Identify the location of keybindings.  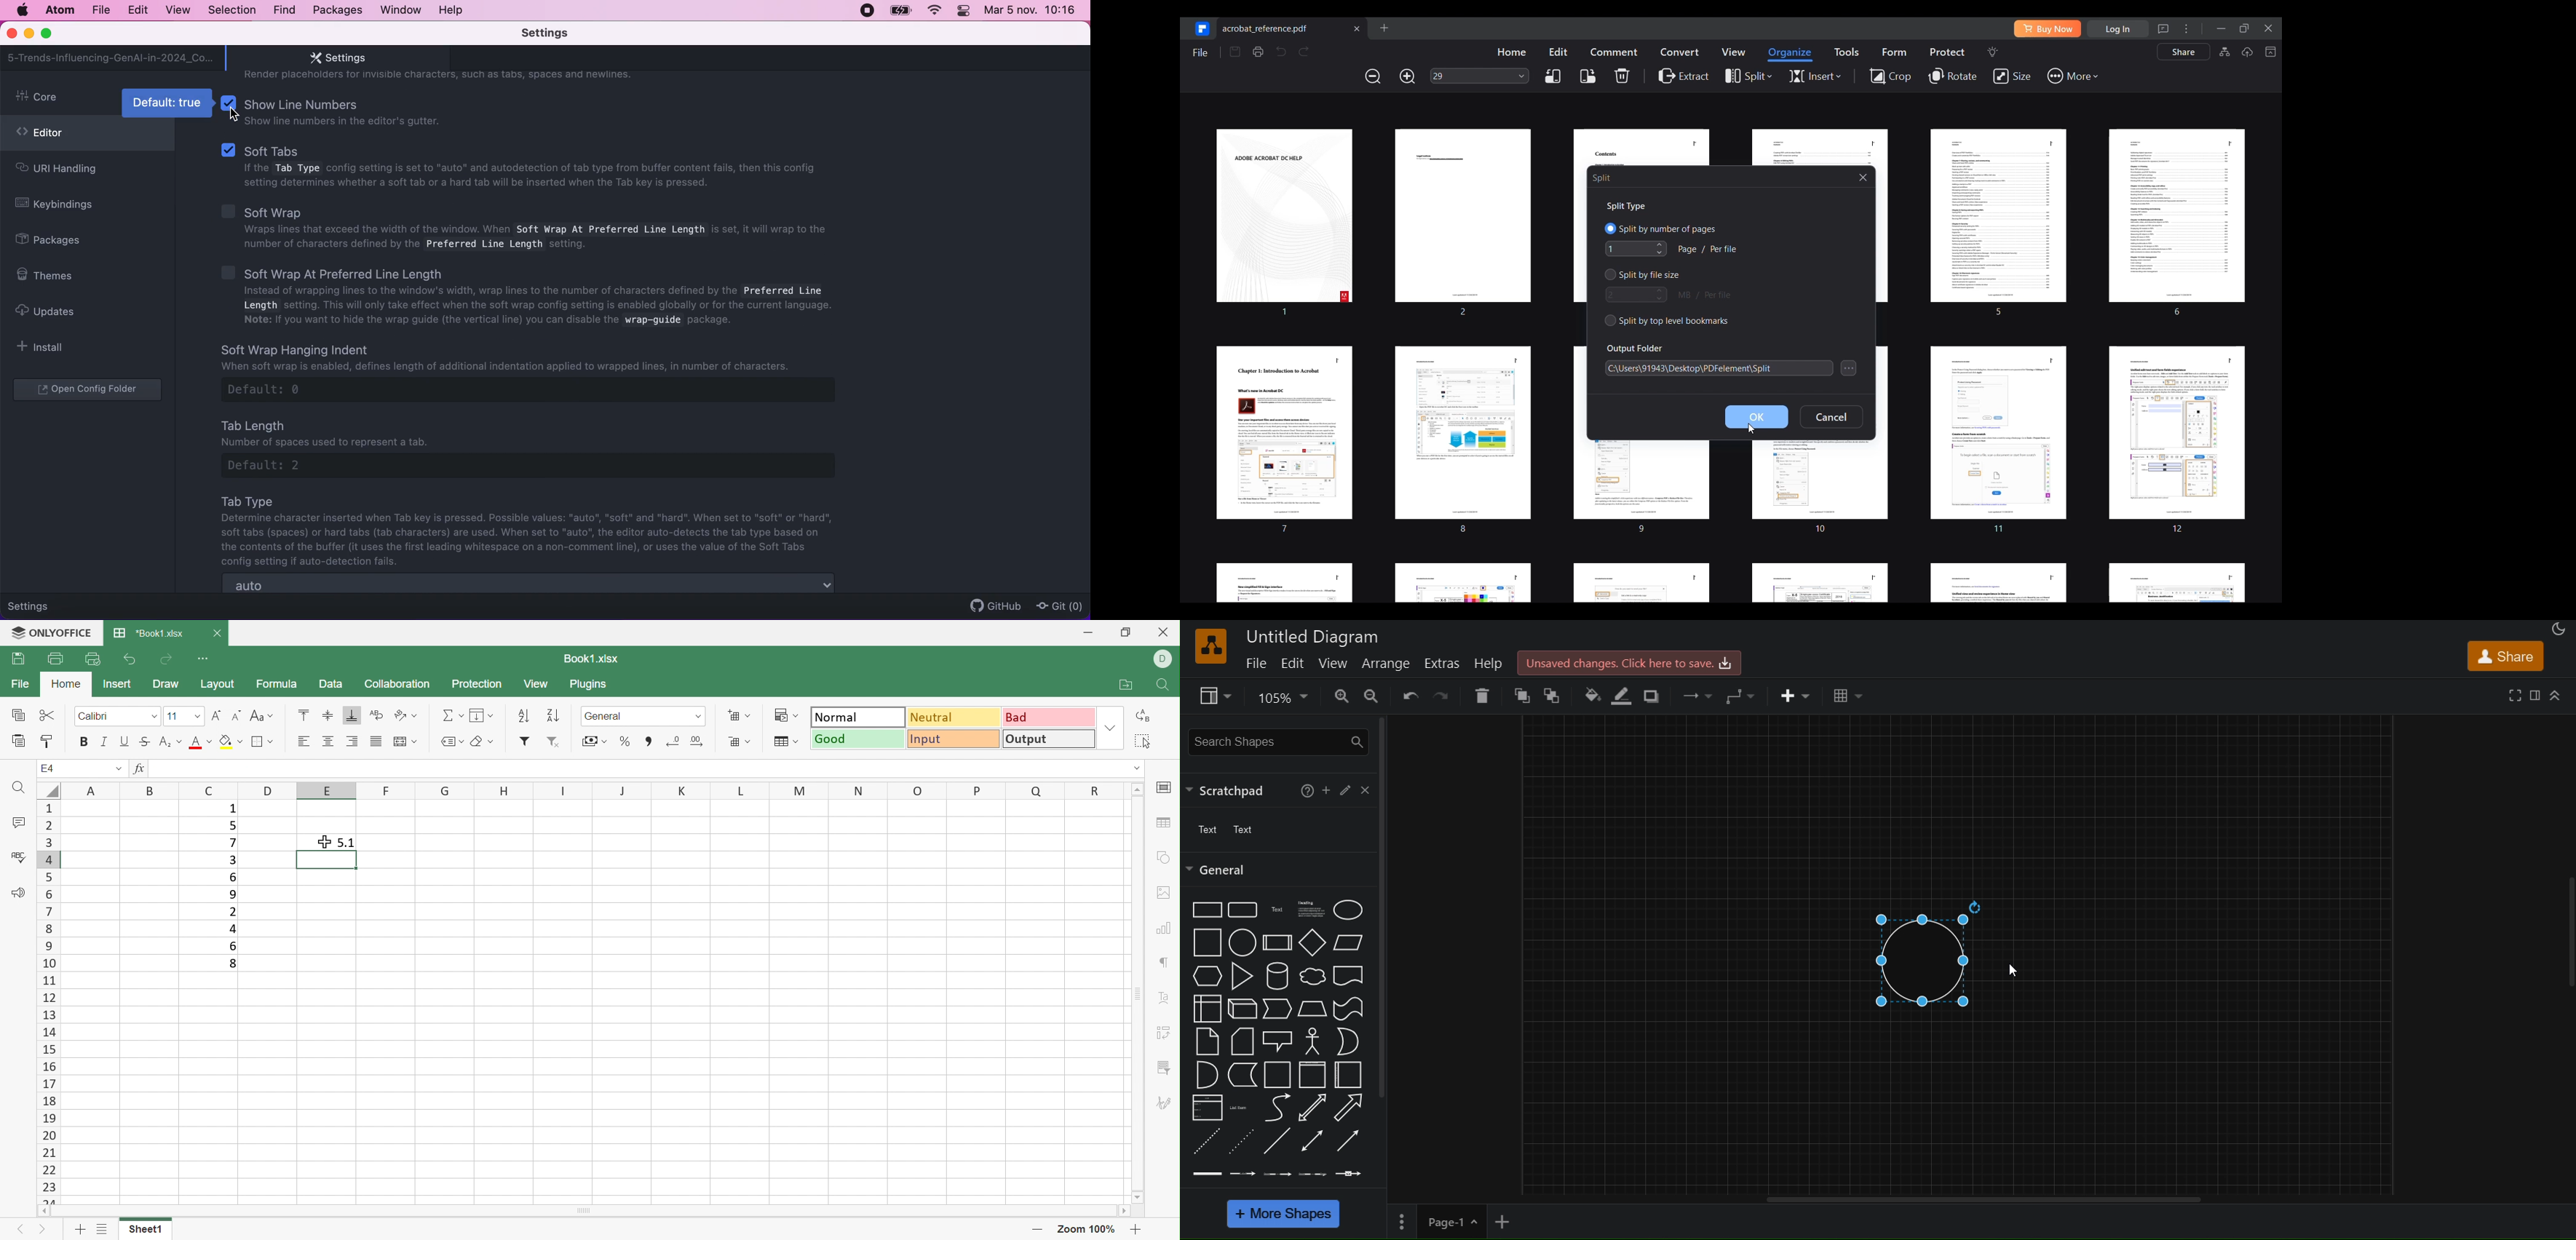
(60, 206).